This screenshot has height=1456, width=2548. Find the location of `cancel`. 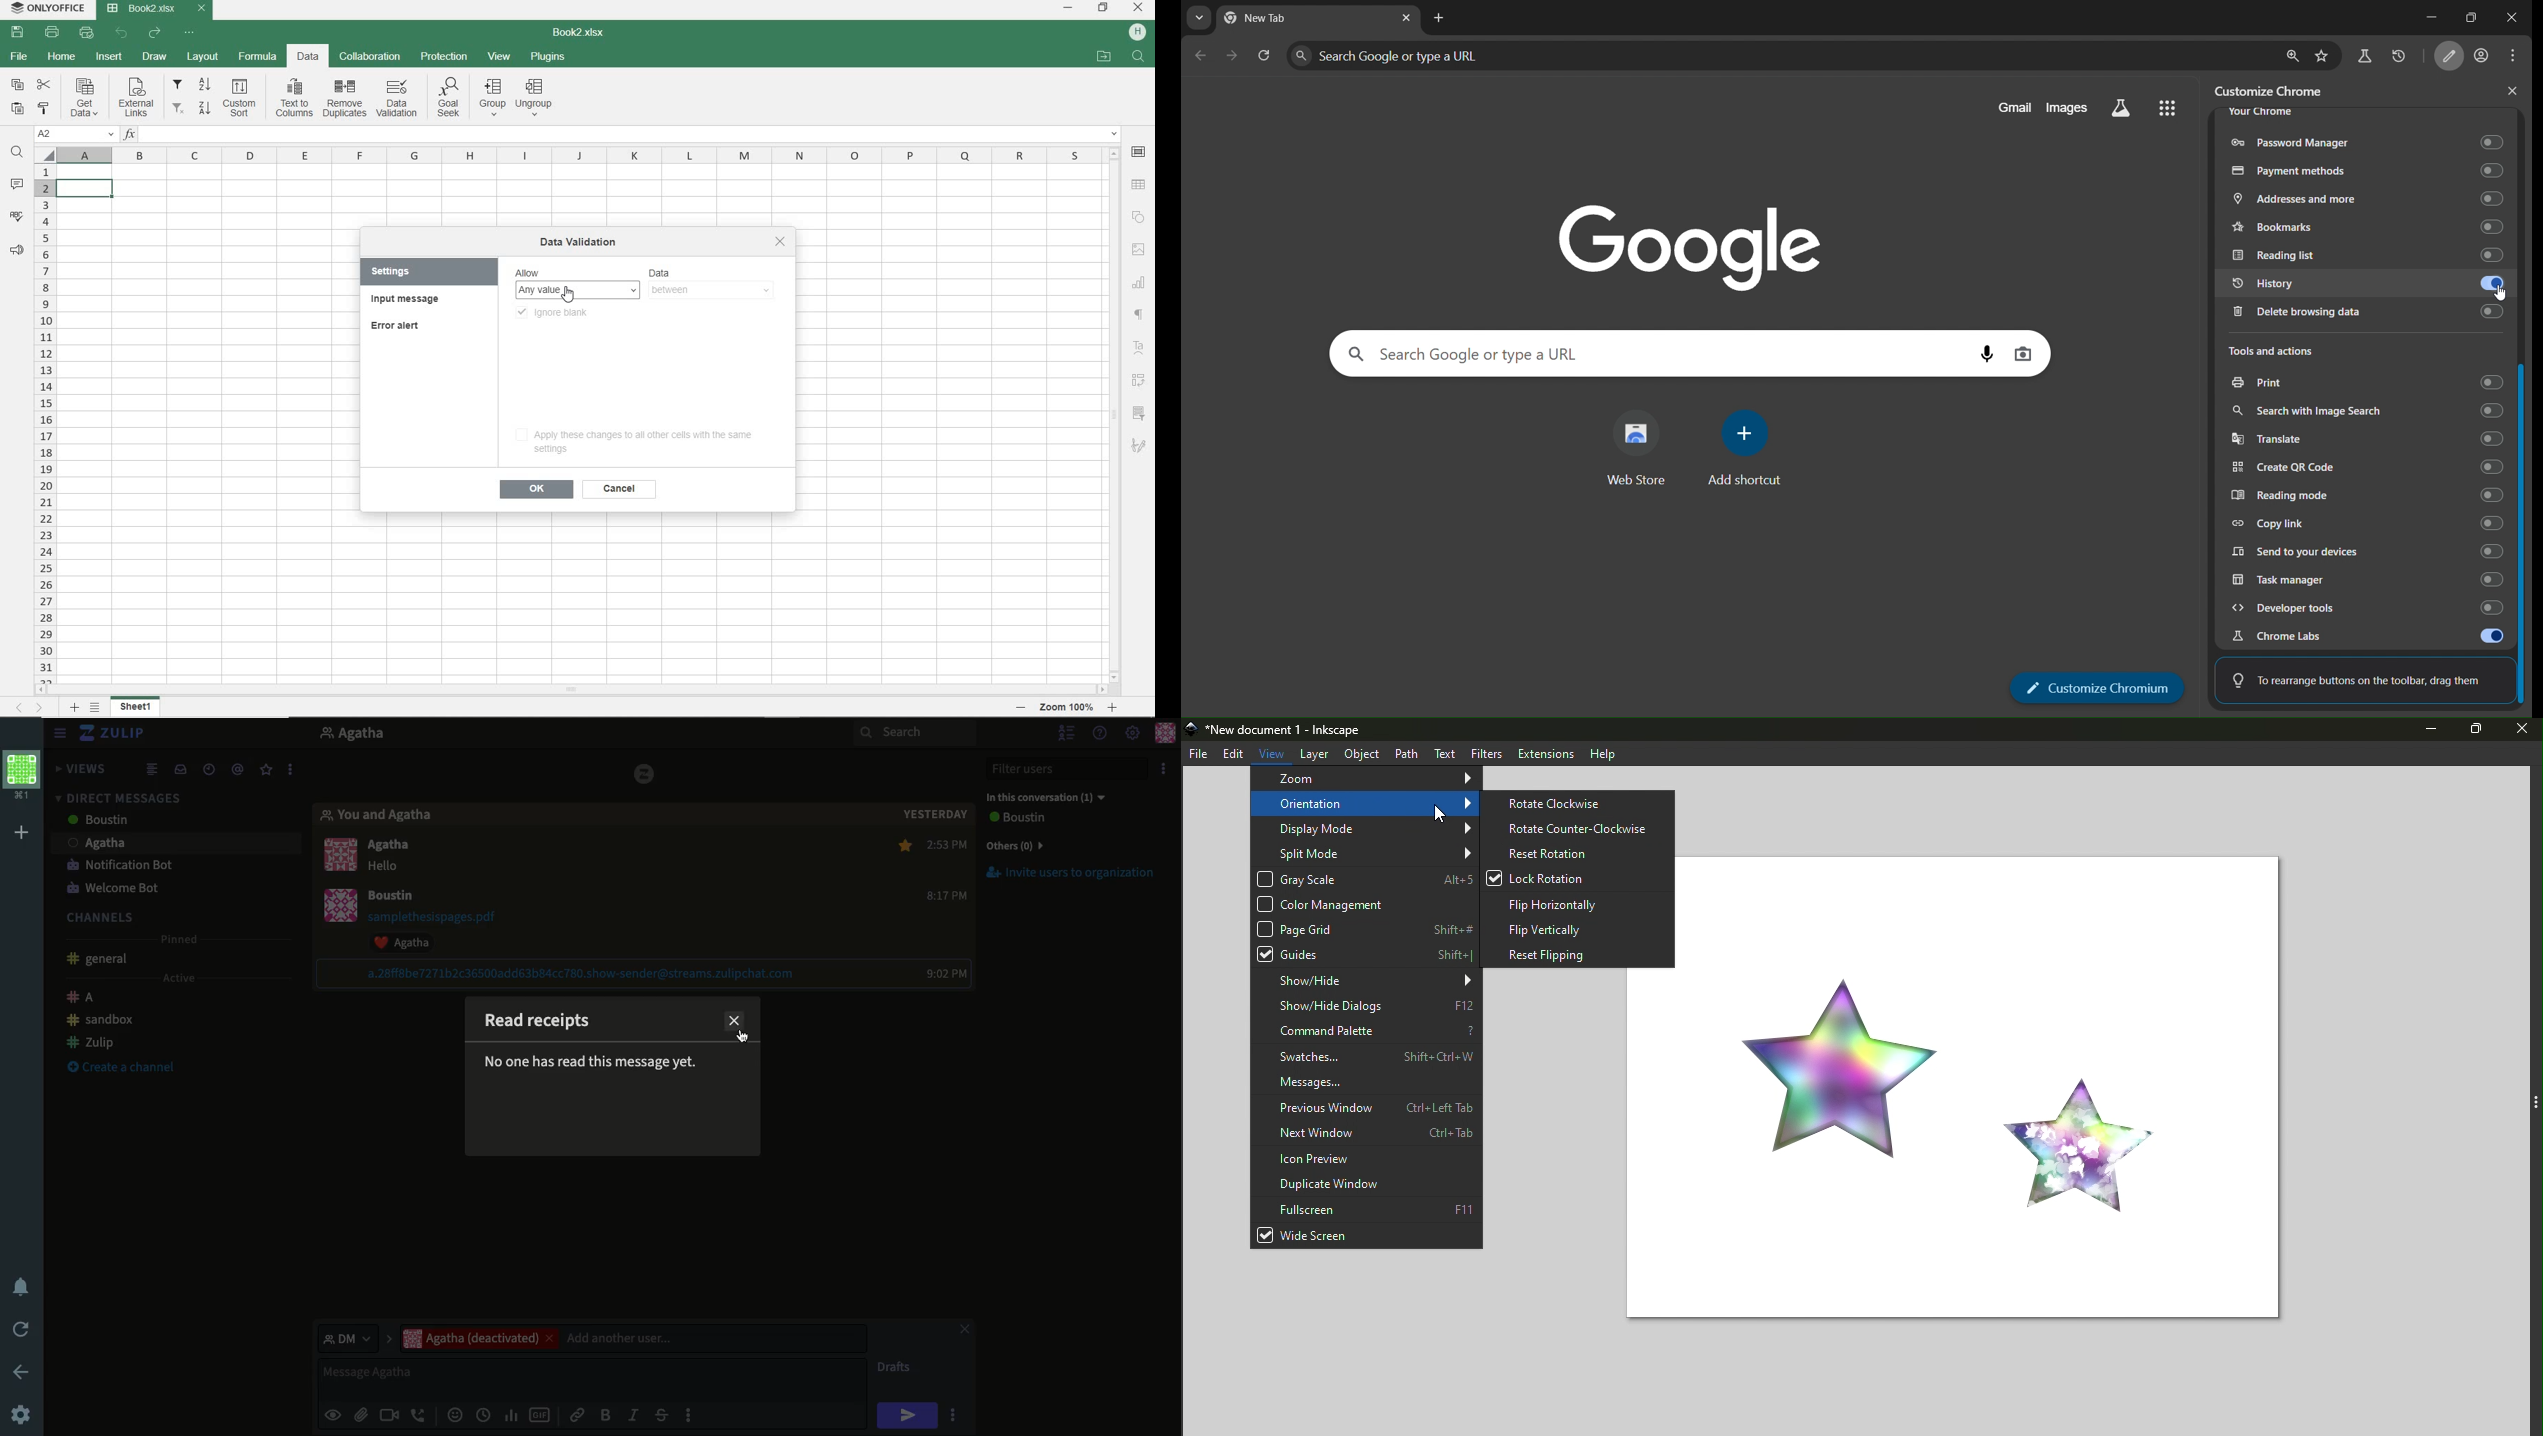

cancel is located at coordinates (618, 489).